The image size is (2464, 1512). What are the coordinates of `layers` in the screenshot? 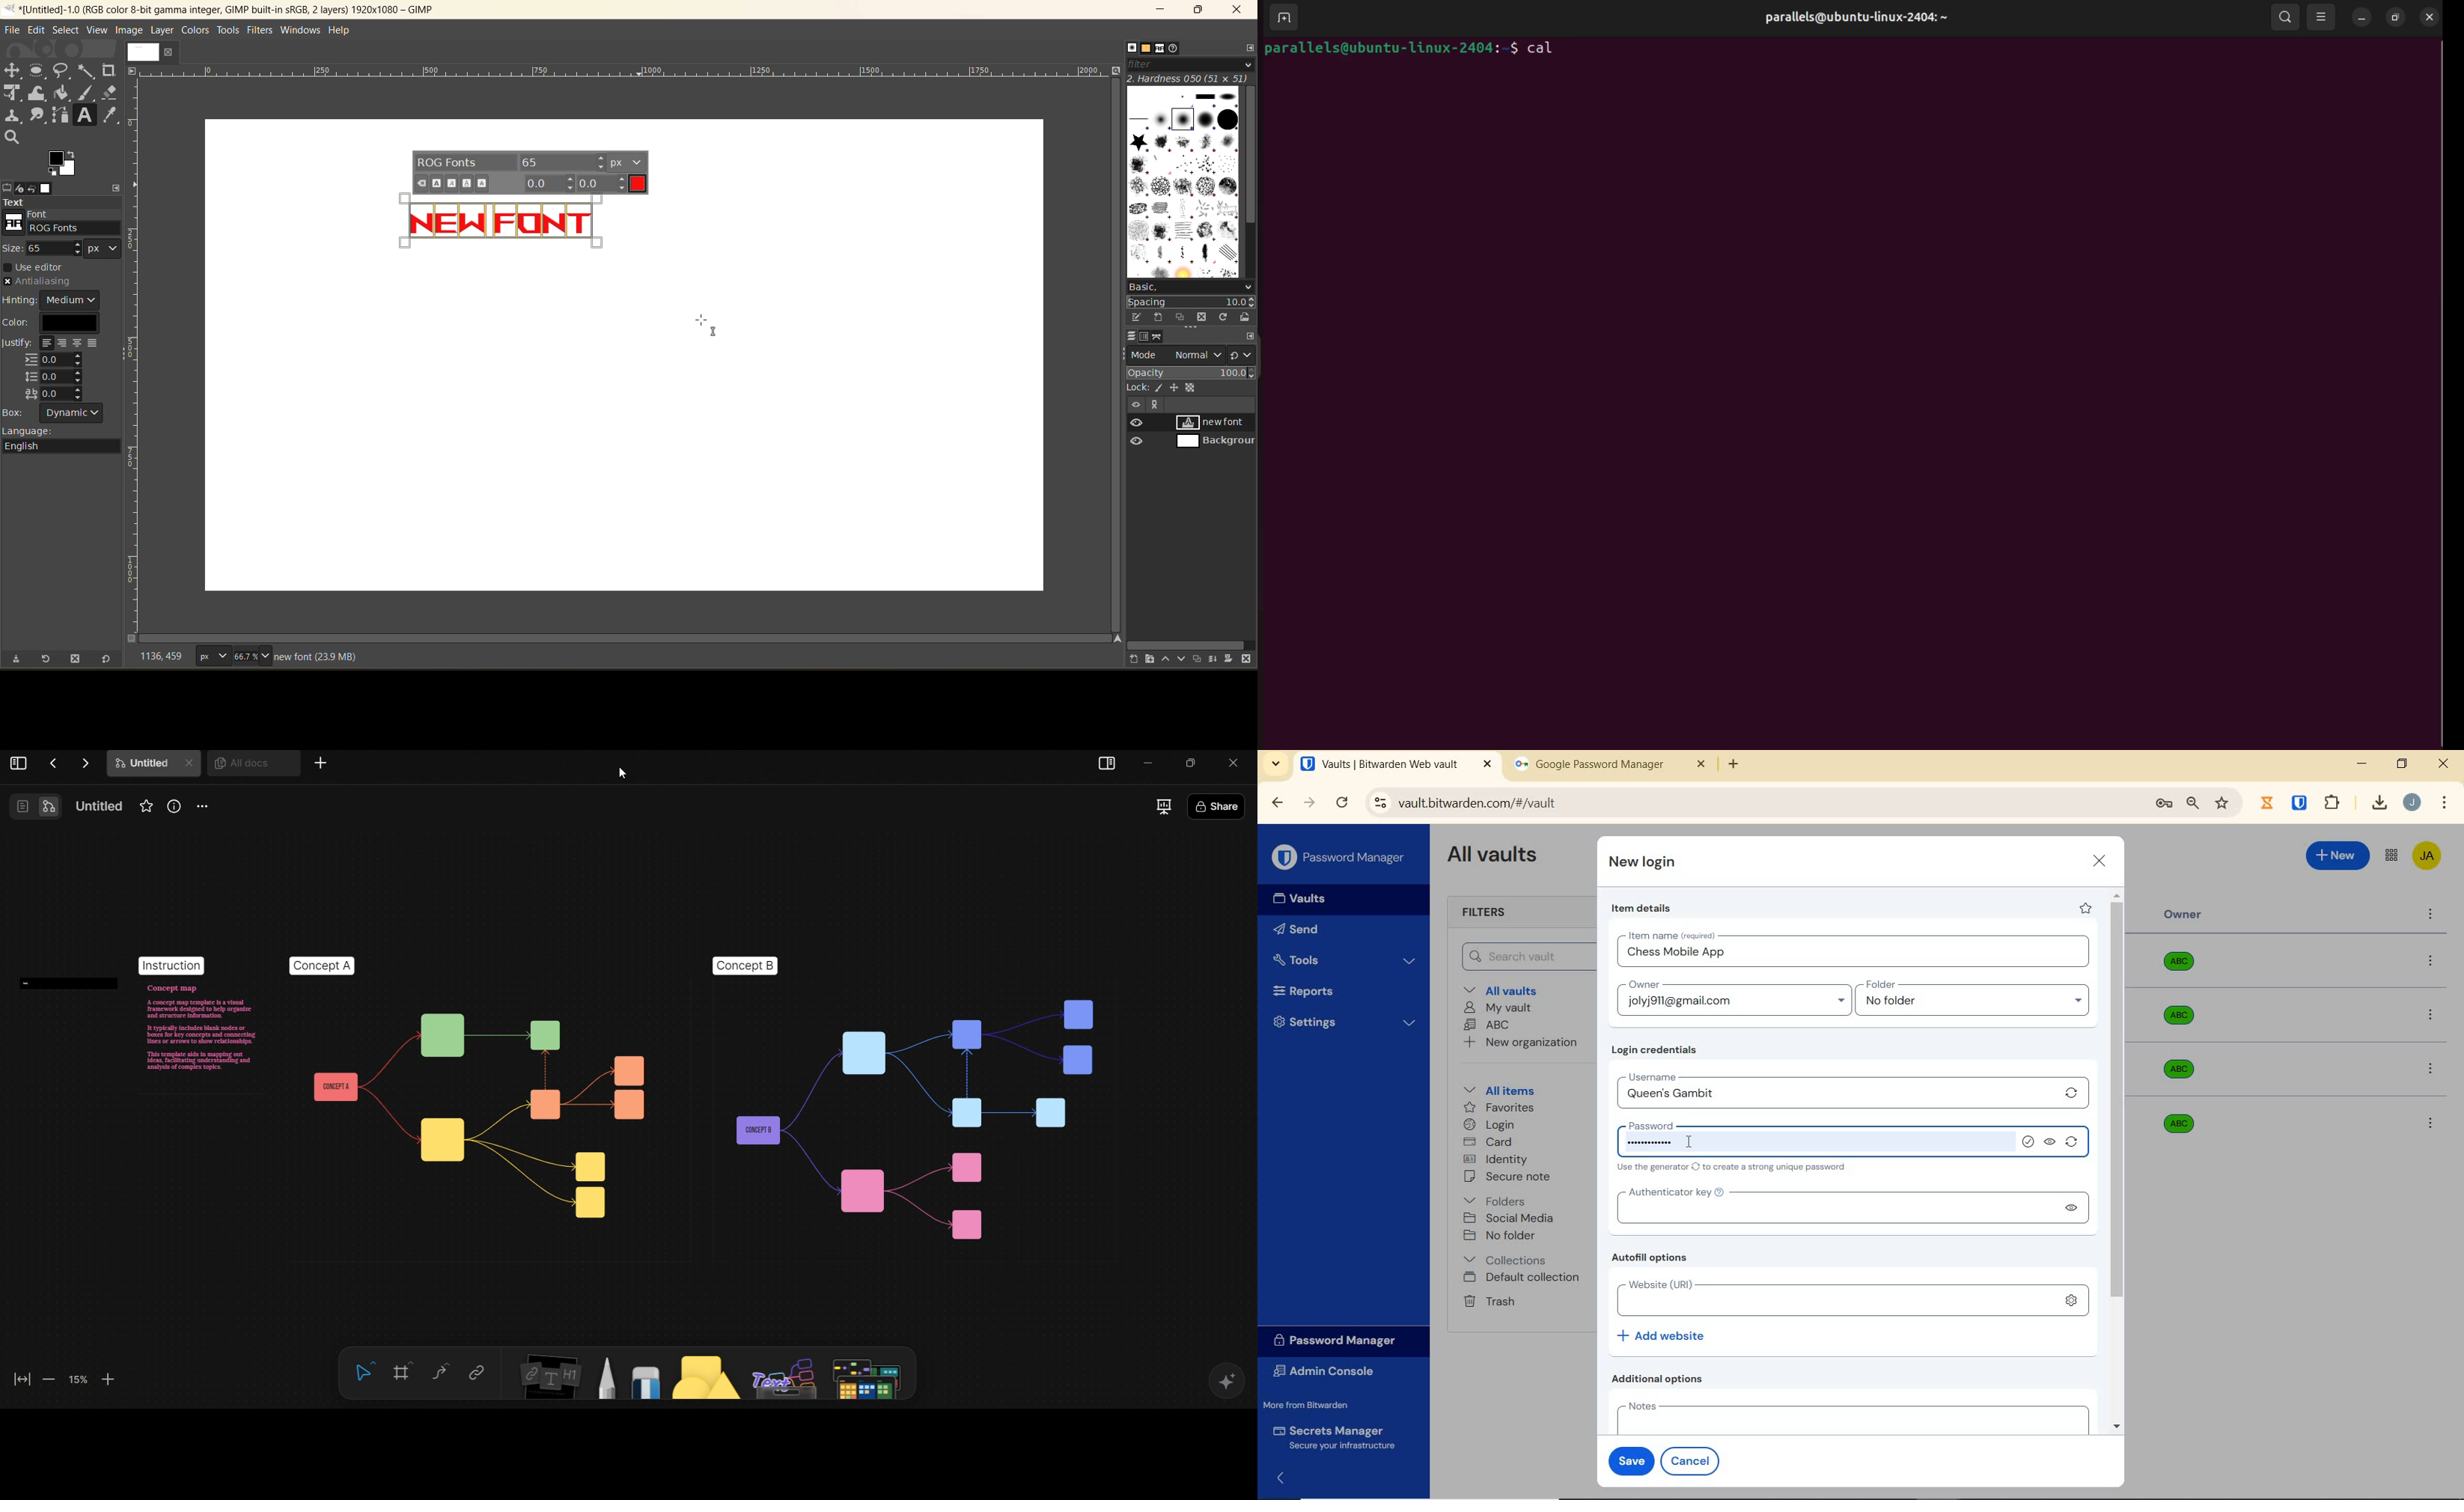 It's located at (1132, 334).